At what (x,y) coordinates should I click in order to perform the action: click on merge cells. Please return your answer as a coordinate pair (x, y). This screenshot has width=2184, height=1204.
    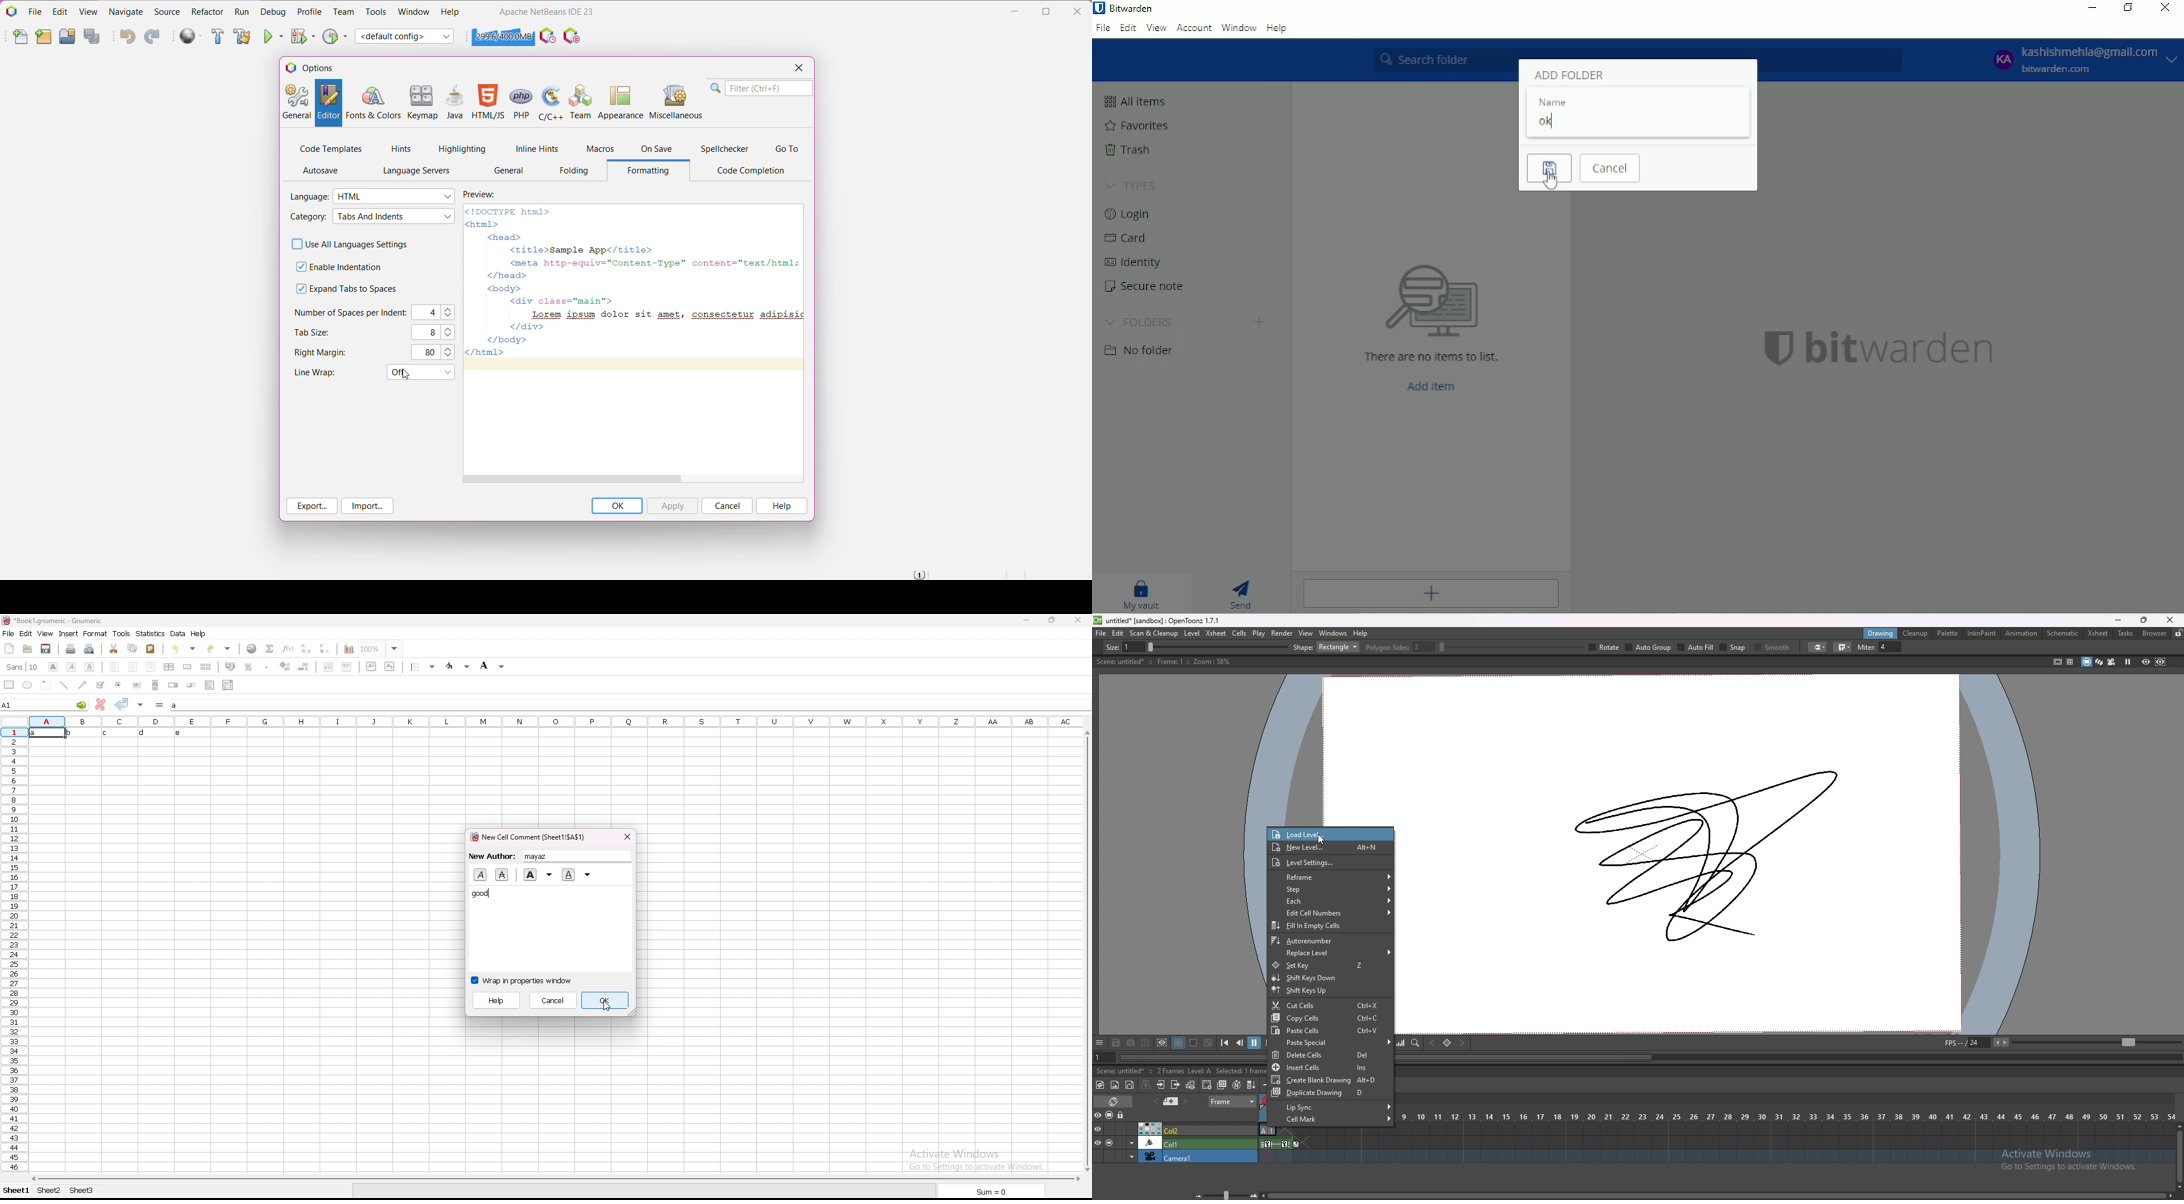
    Looking at the image, I should click on (187, 666).